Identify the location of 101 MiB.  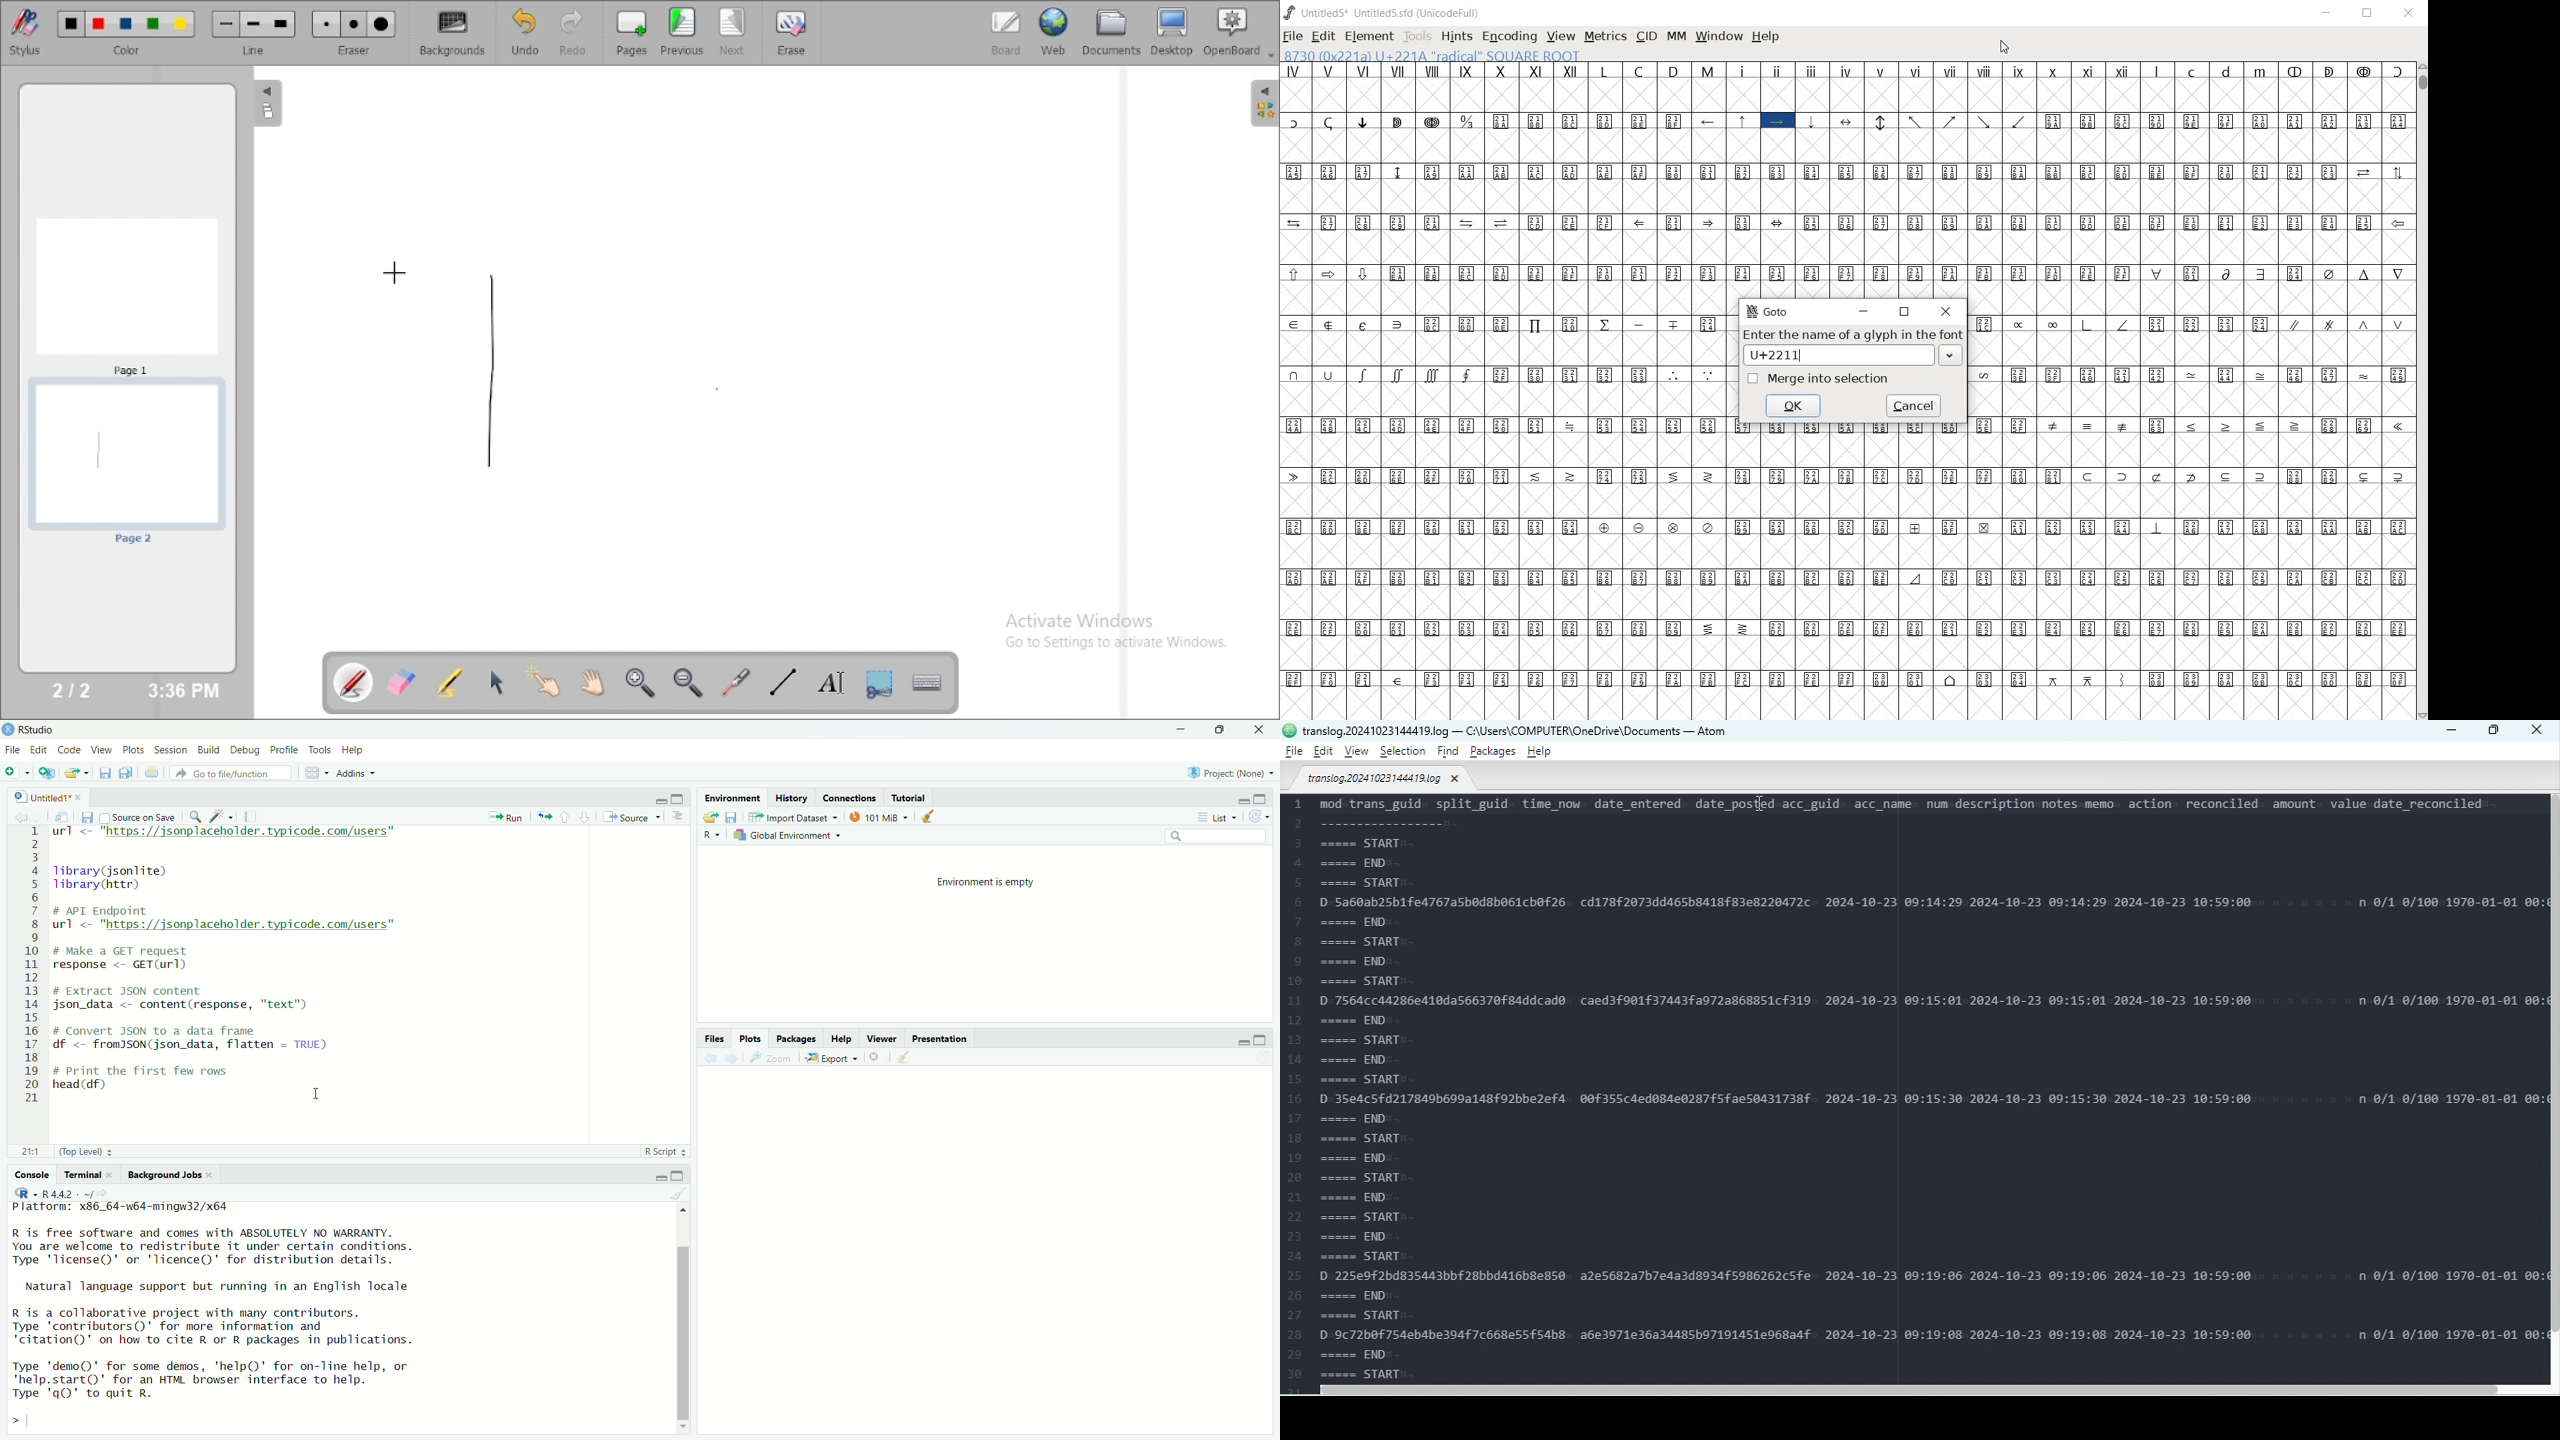
(880, 818).